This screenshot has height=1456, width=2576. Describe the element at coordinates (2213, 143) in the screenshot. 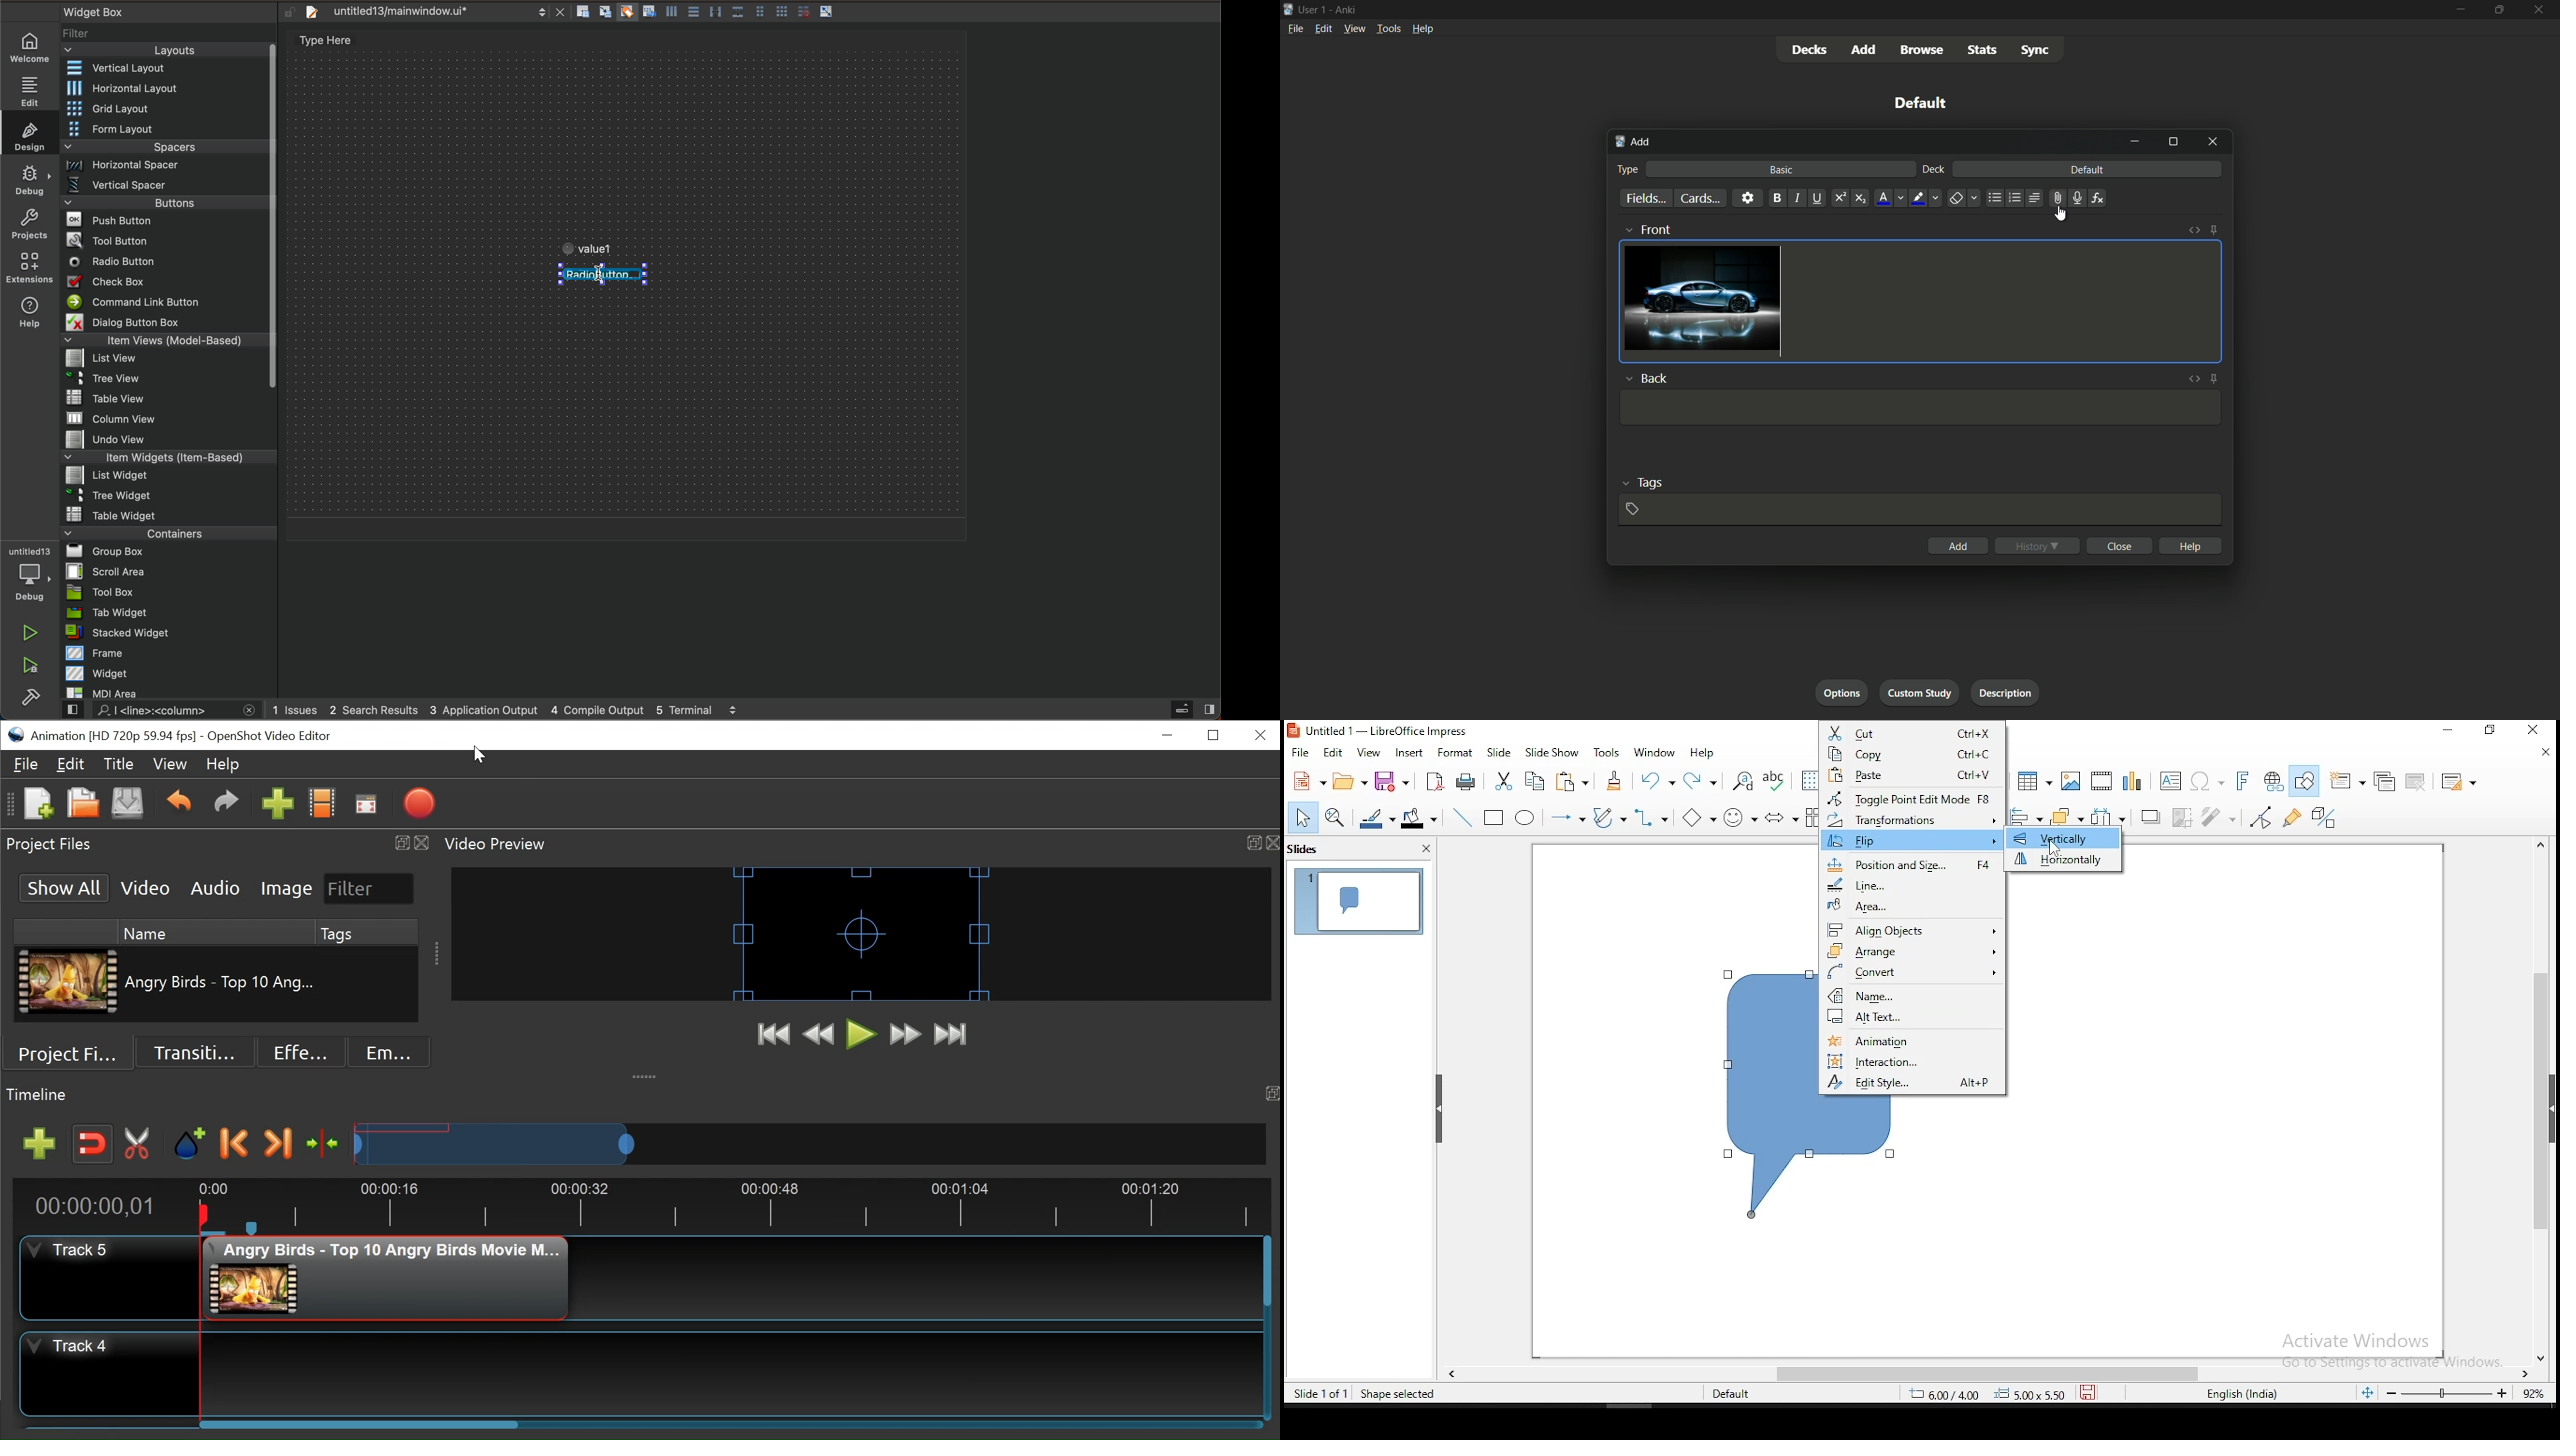

I see `close window` at that location.